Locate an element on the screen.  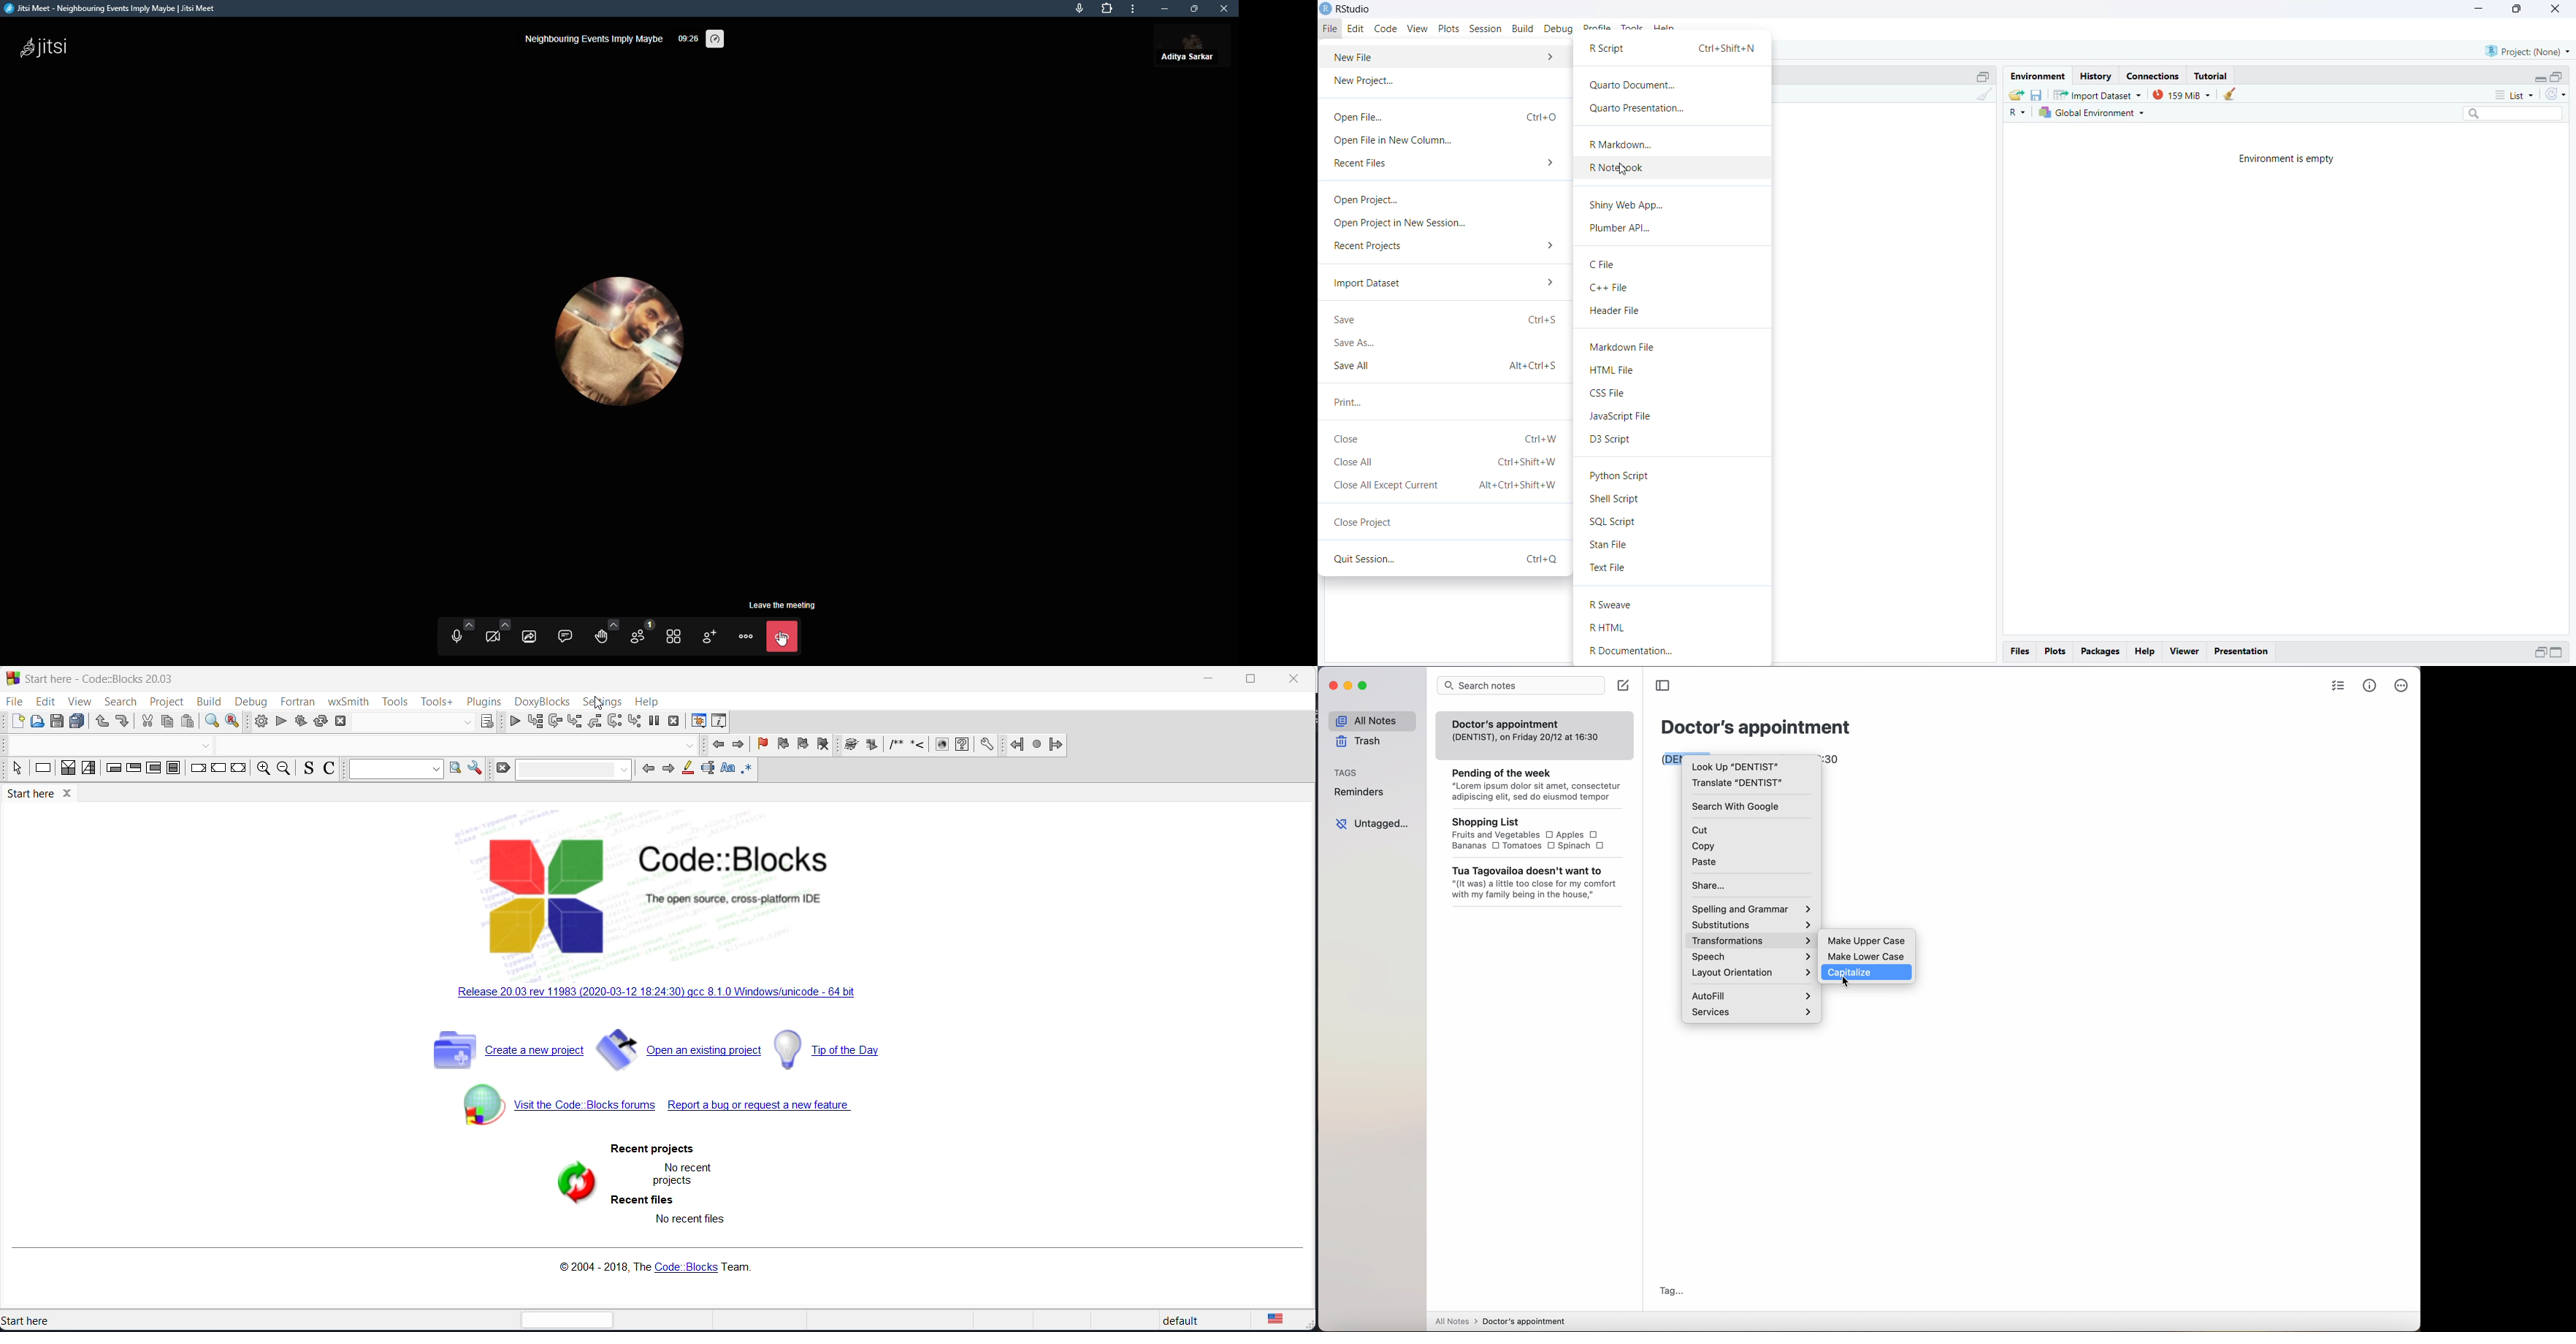
Adtiya Sarkar is located at coordinates (1193, 47).